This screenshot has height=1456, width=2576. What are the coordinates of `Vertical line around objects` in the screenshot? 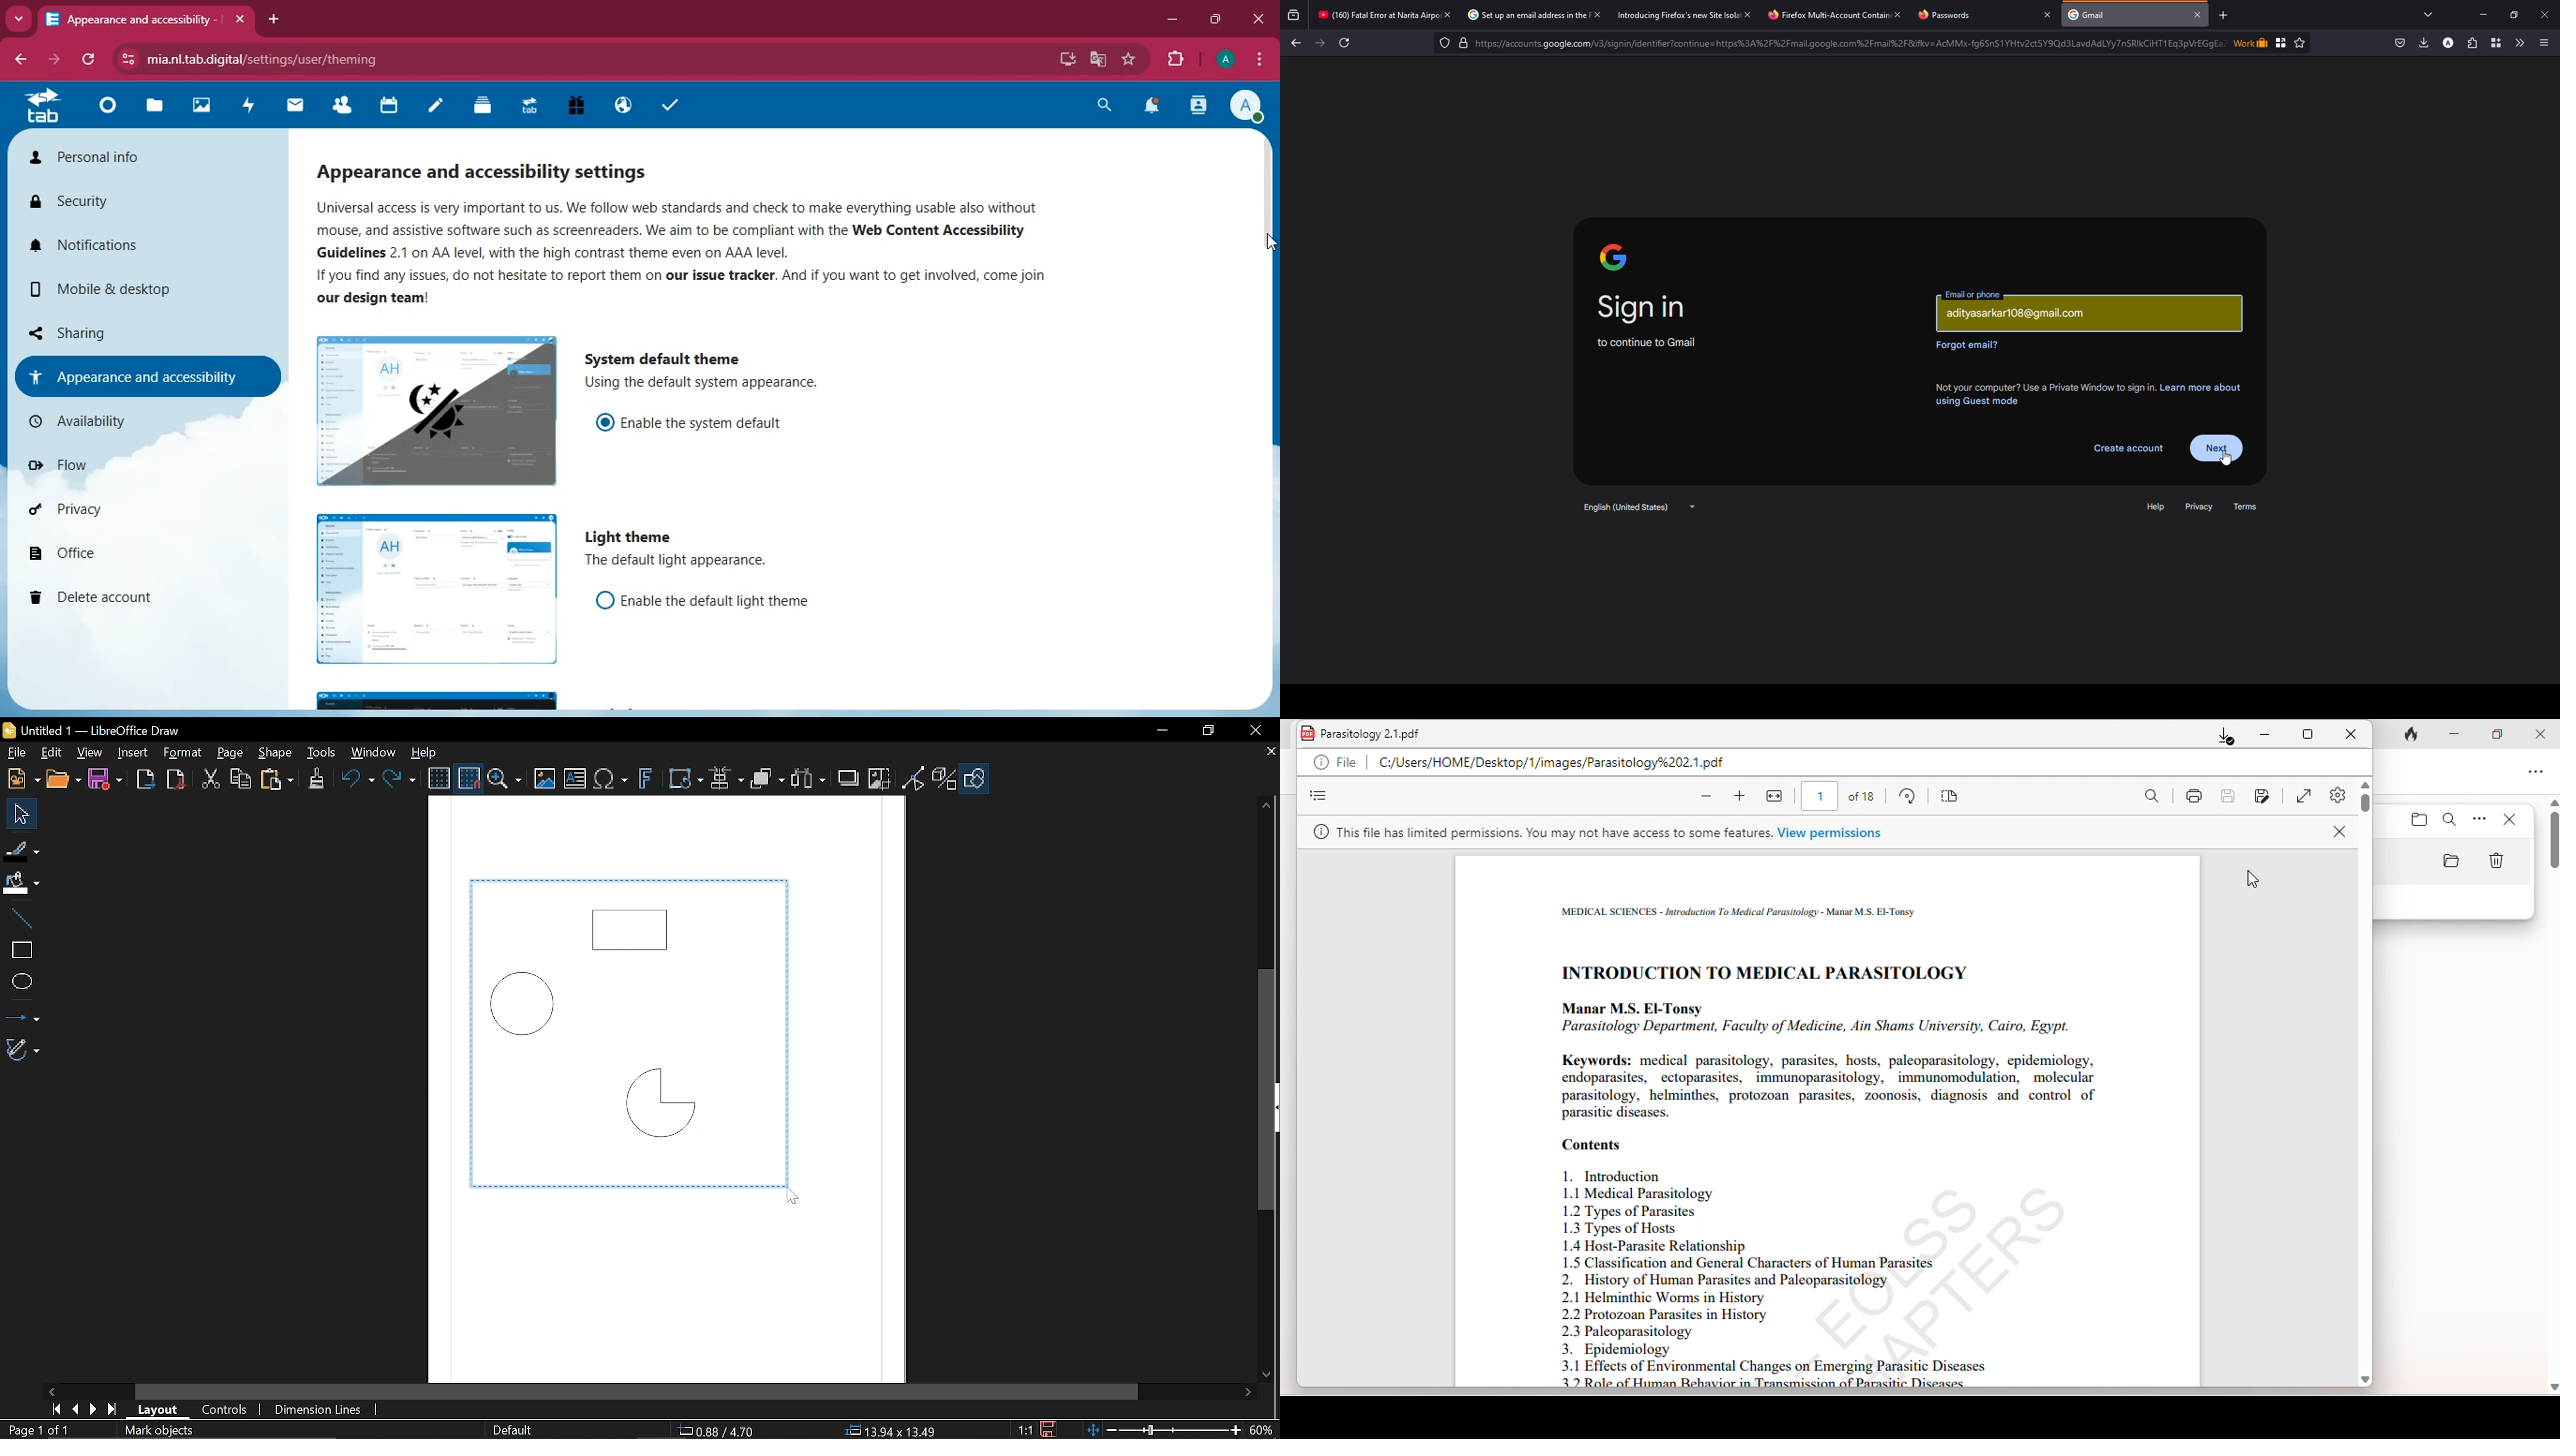 It's located at (466, 1034).